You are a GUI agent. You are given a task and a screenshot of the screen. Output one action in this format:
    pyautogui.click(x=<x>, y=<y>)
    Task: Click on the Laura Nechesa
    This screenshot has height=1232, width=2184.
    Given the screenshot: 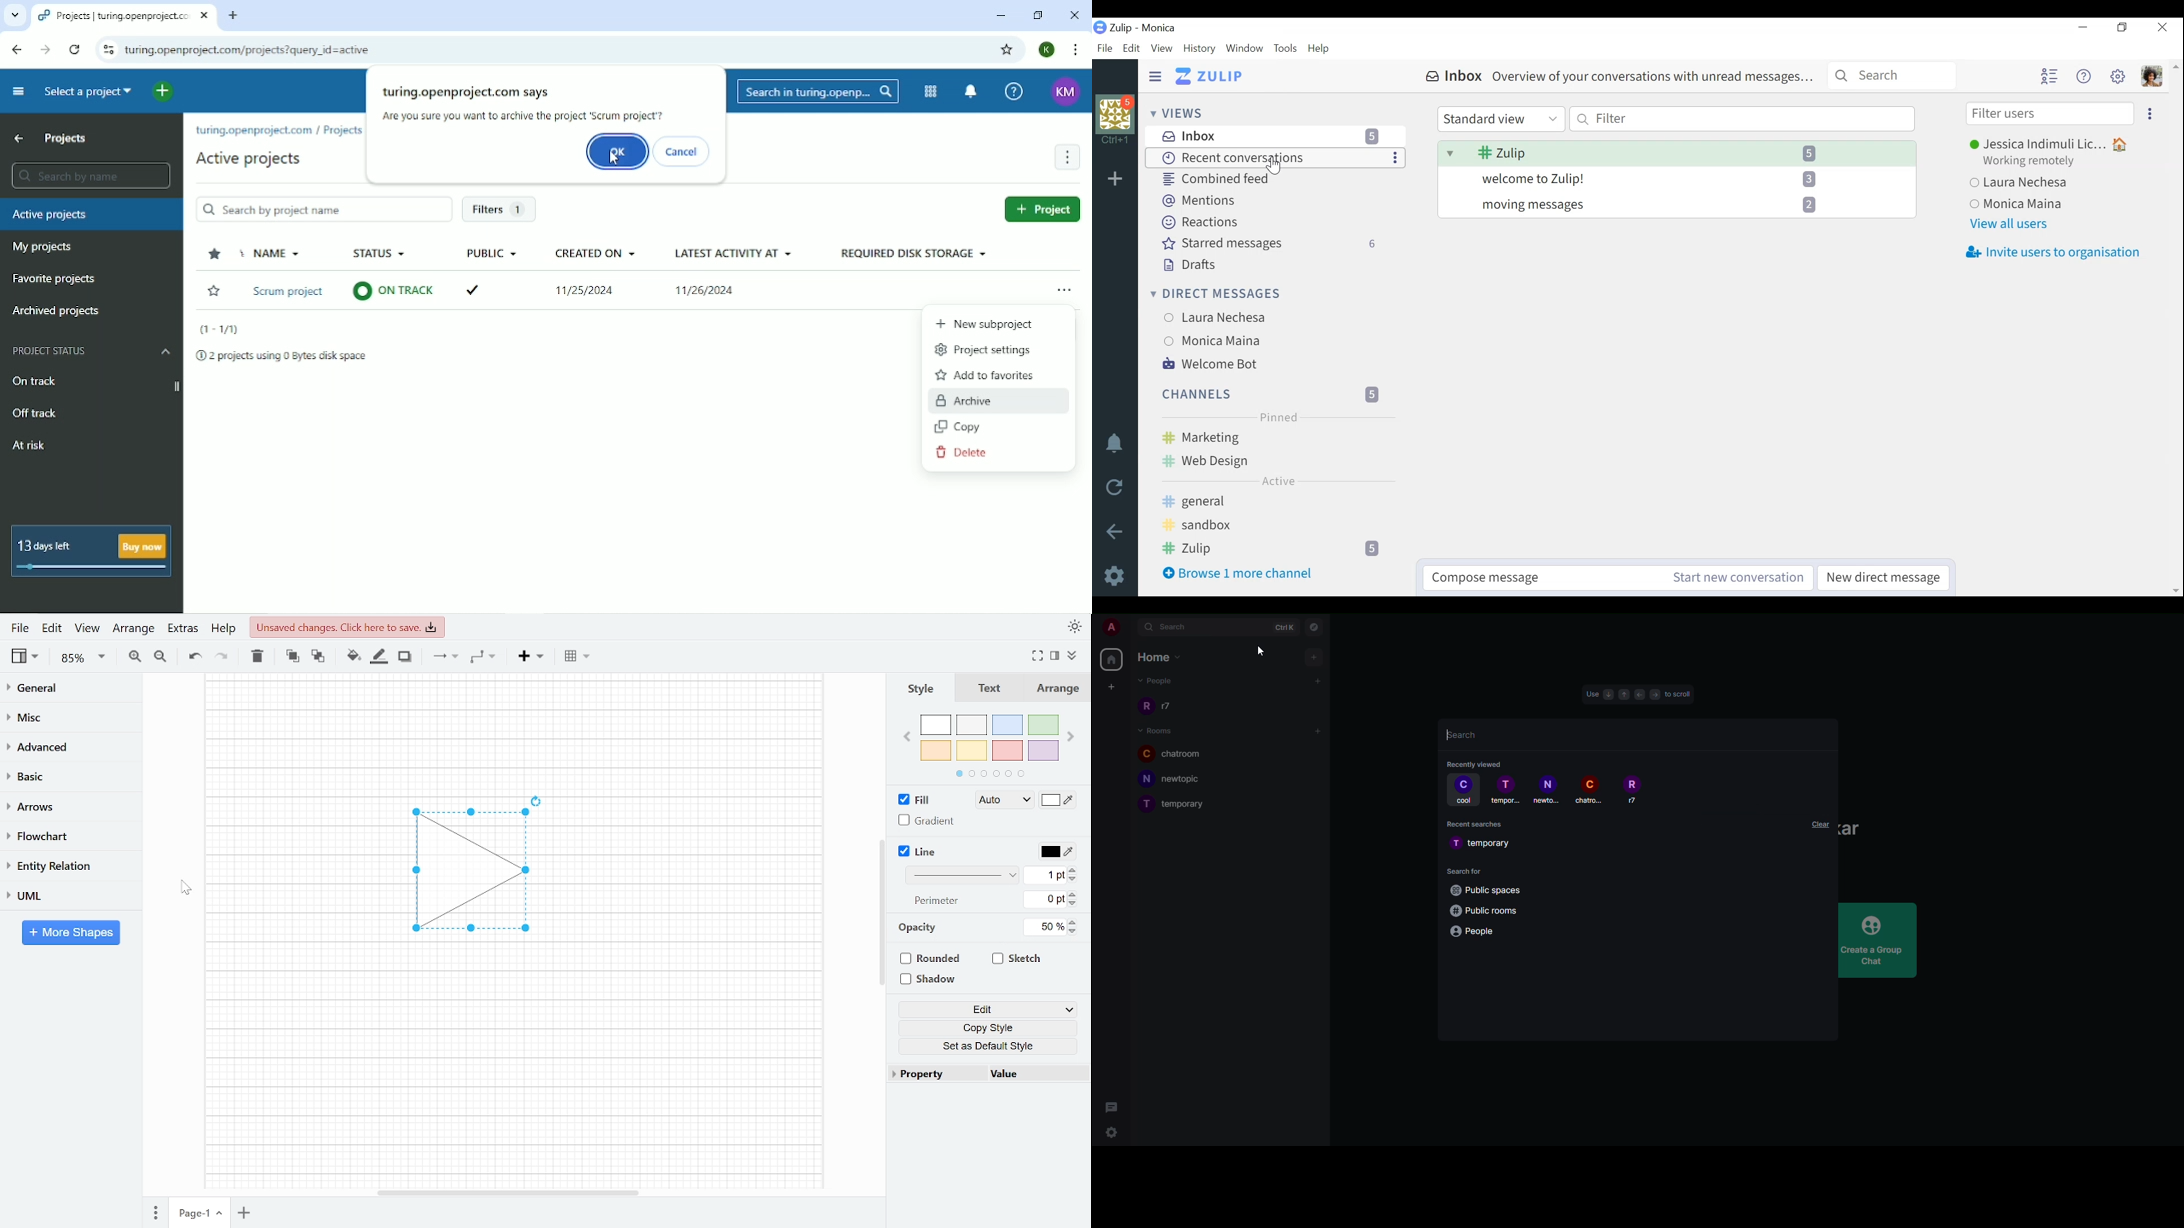 What is the action you would take?
    pyautogui.click(x=2044, y=184)
    